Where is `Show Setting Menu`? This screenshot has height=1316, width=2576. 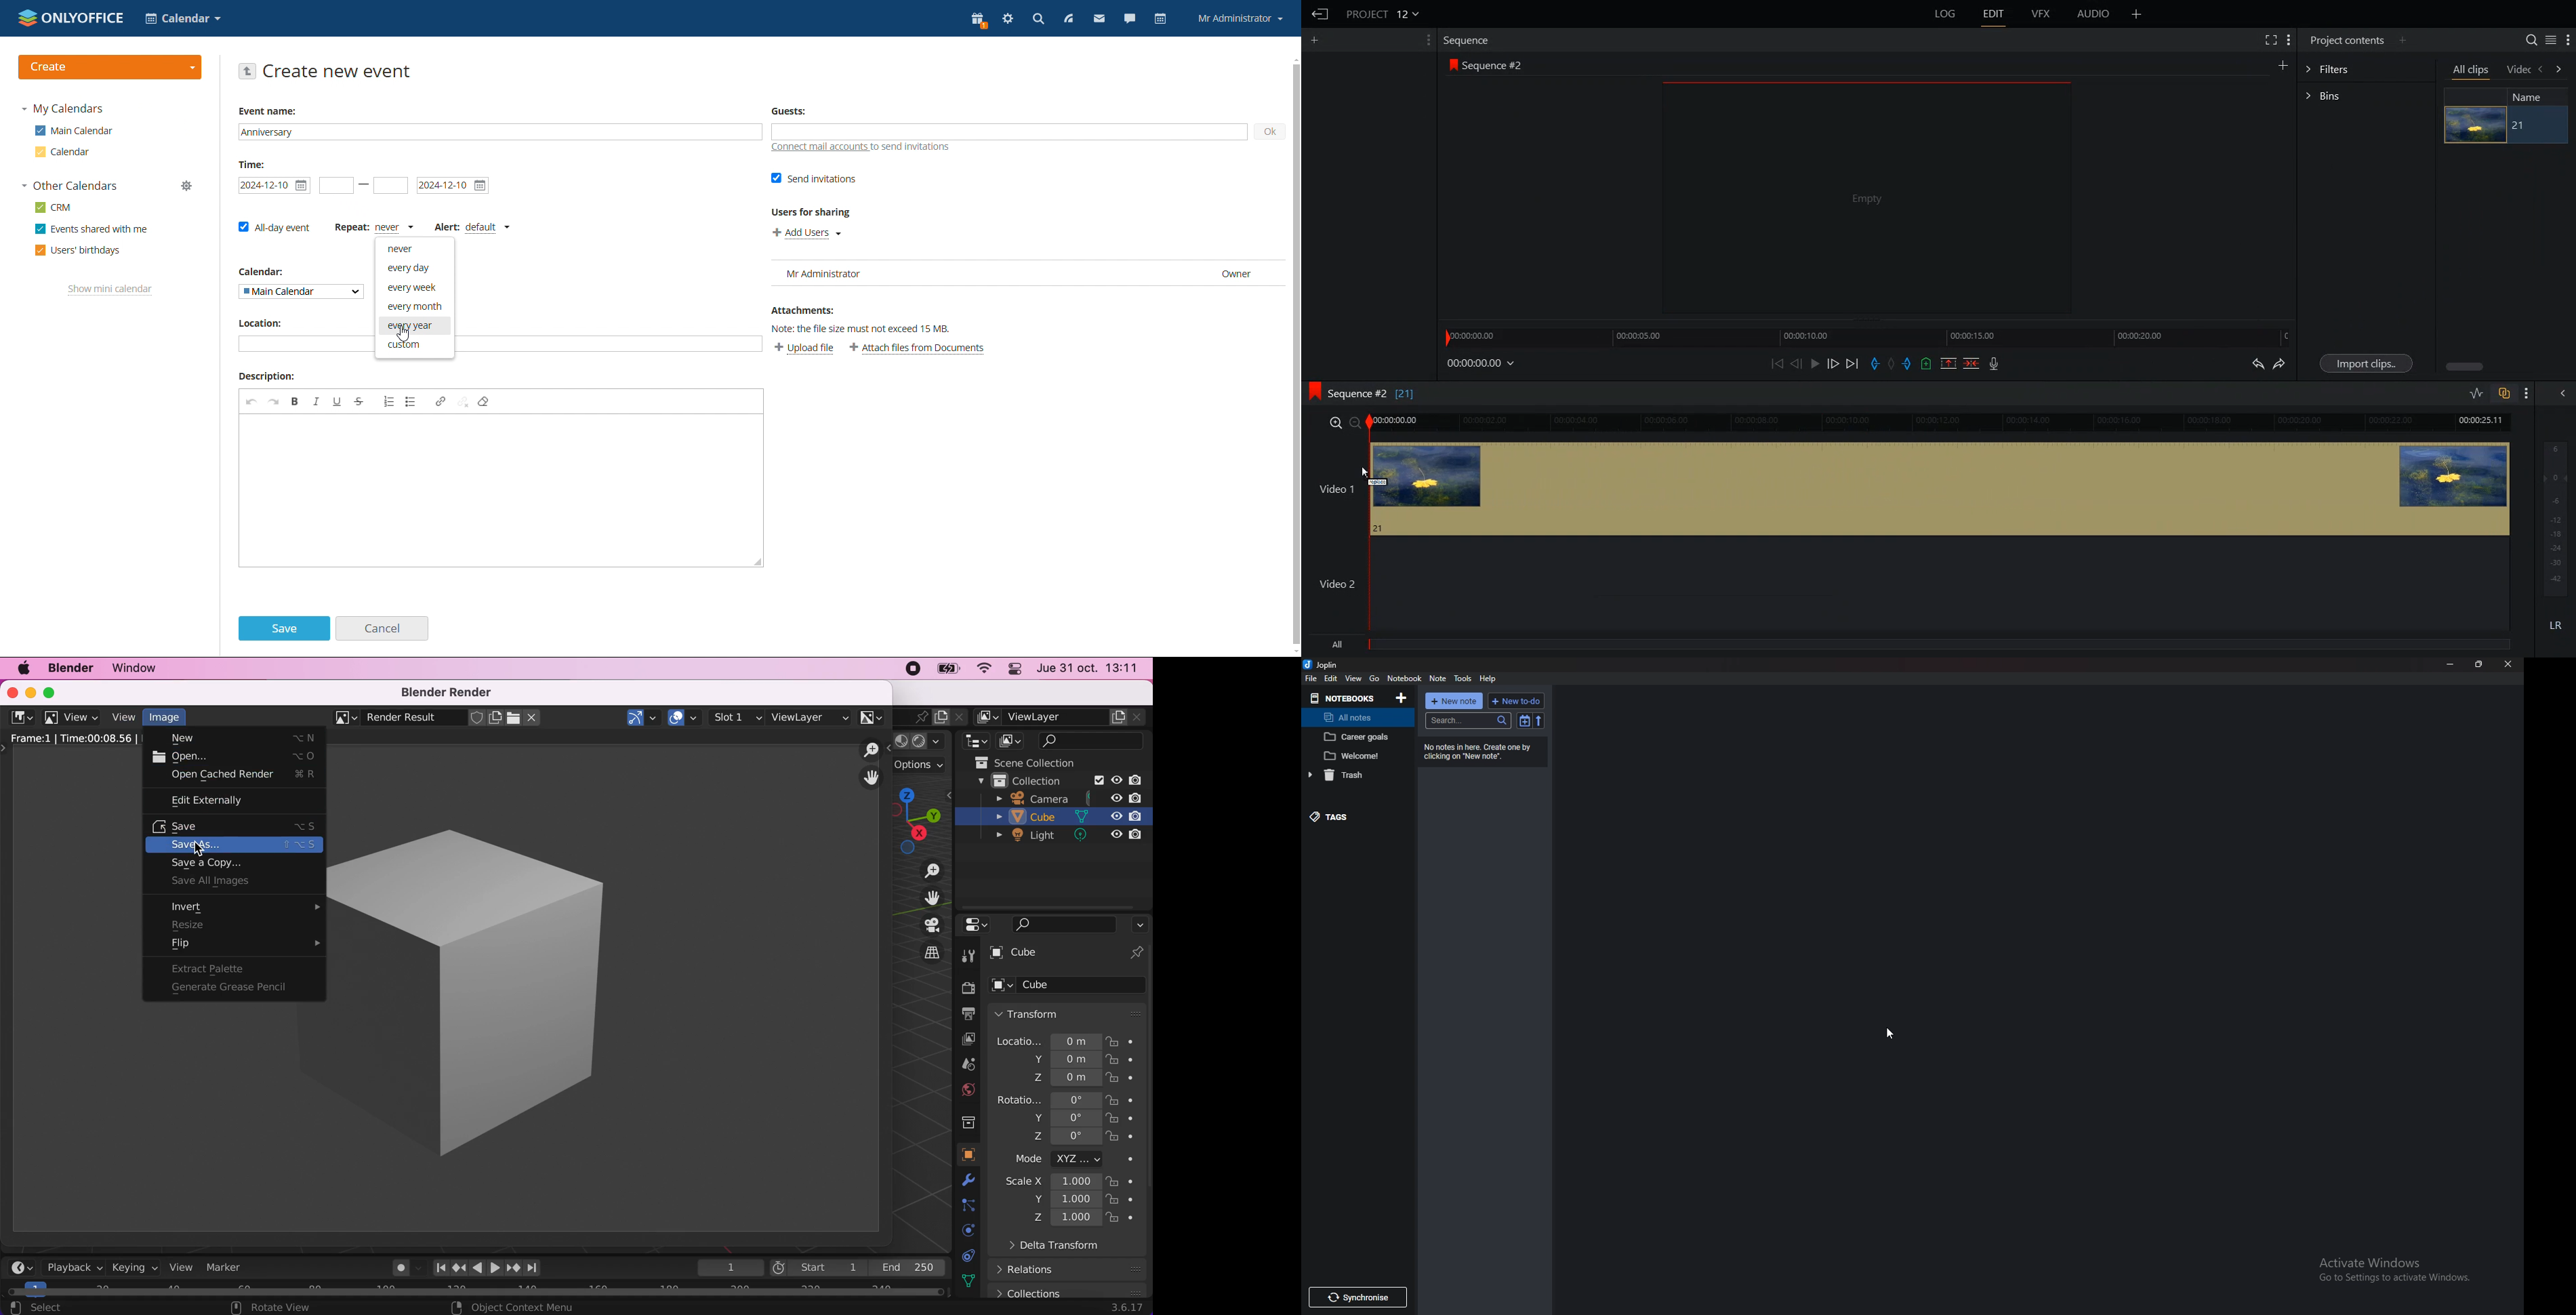
Show Setting Menu is located at coordinates (2568, 41).